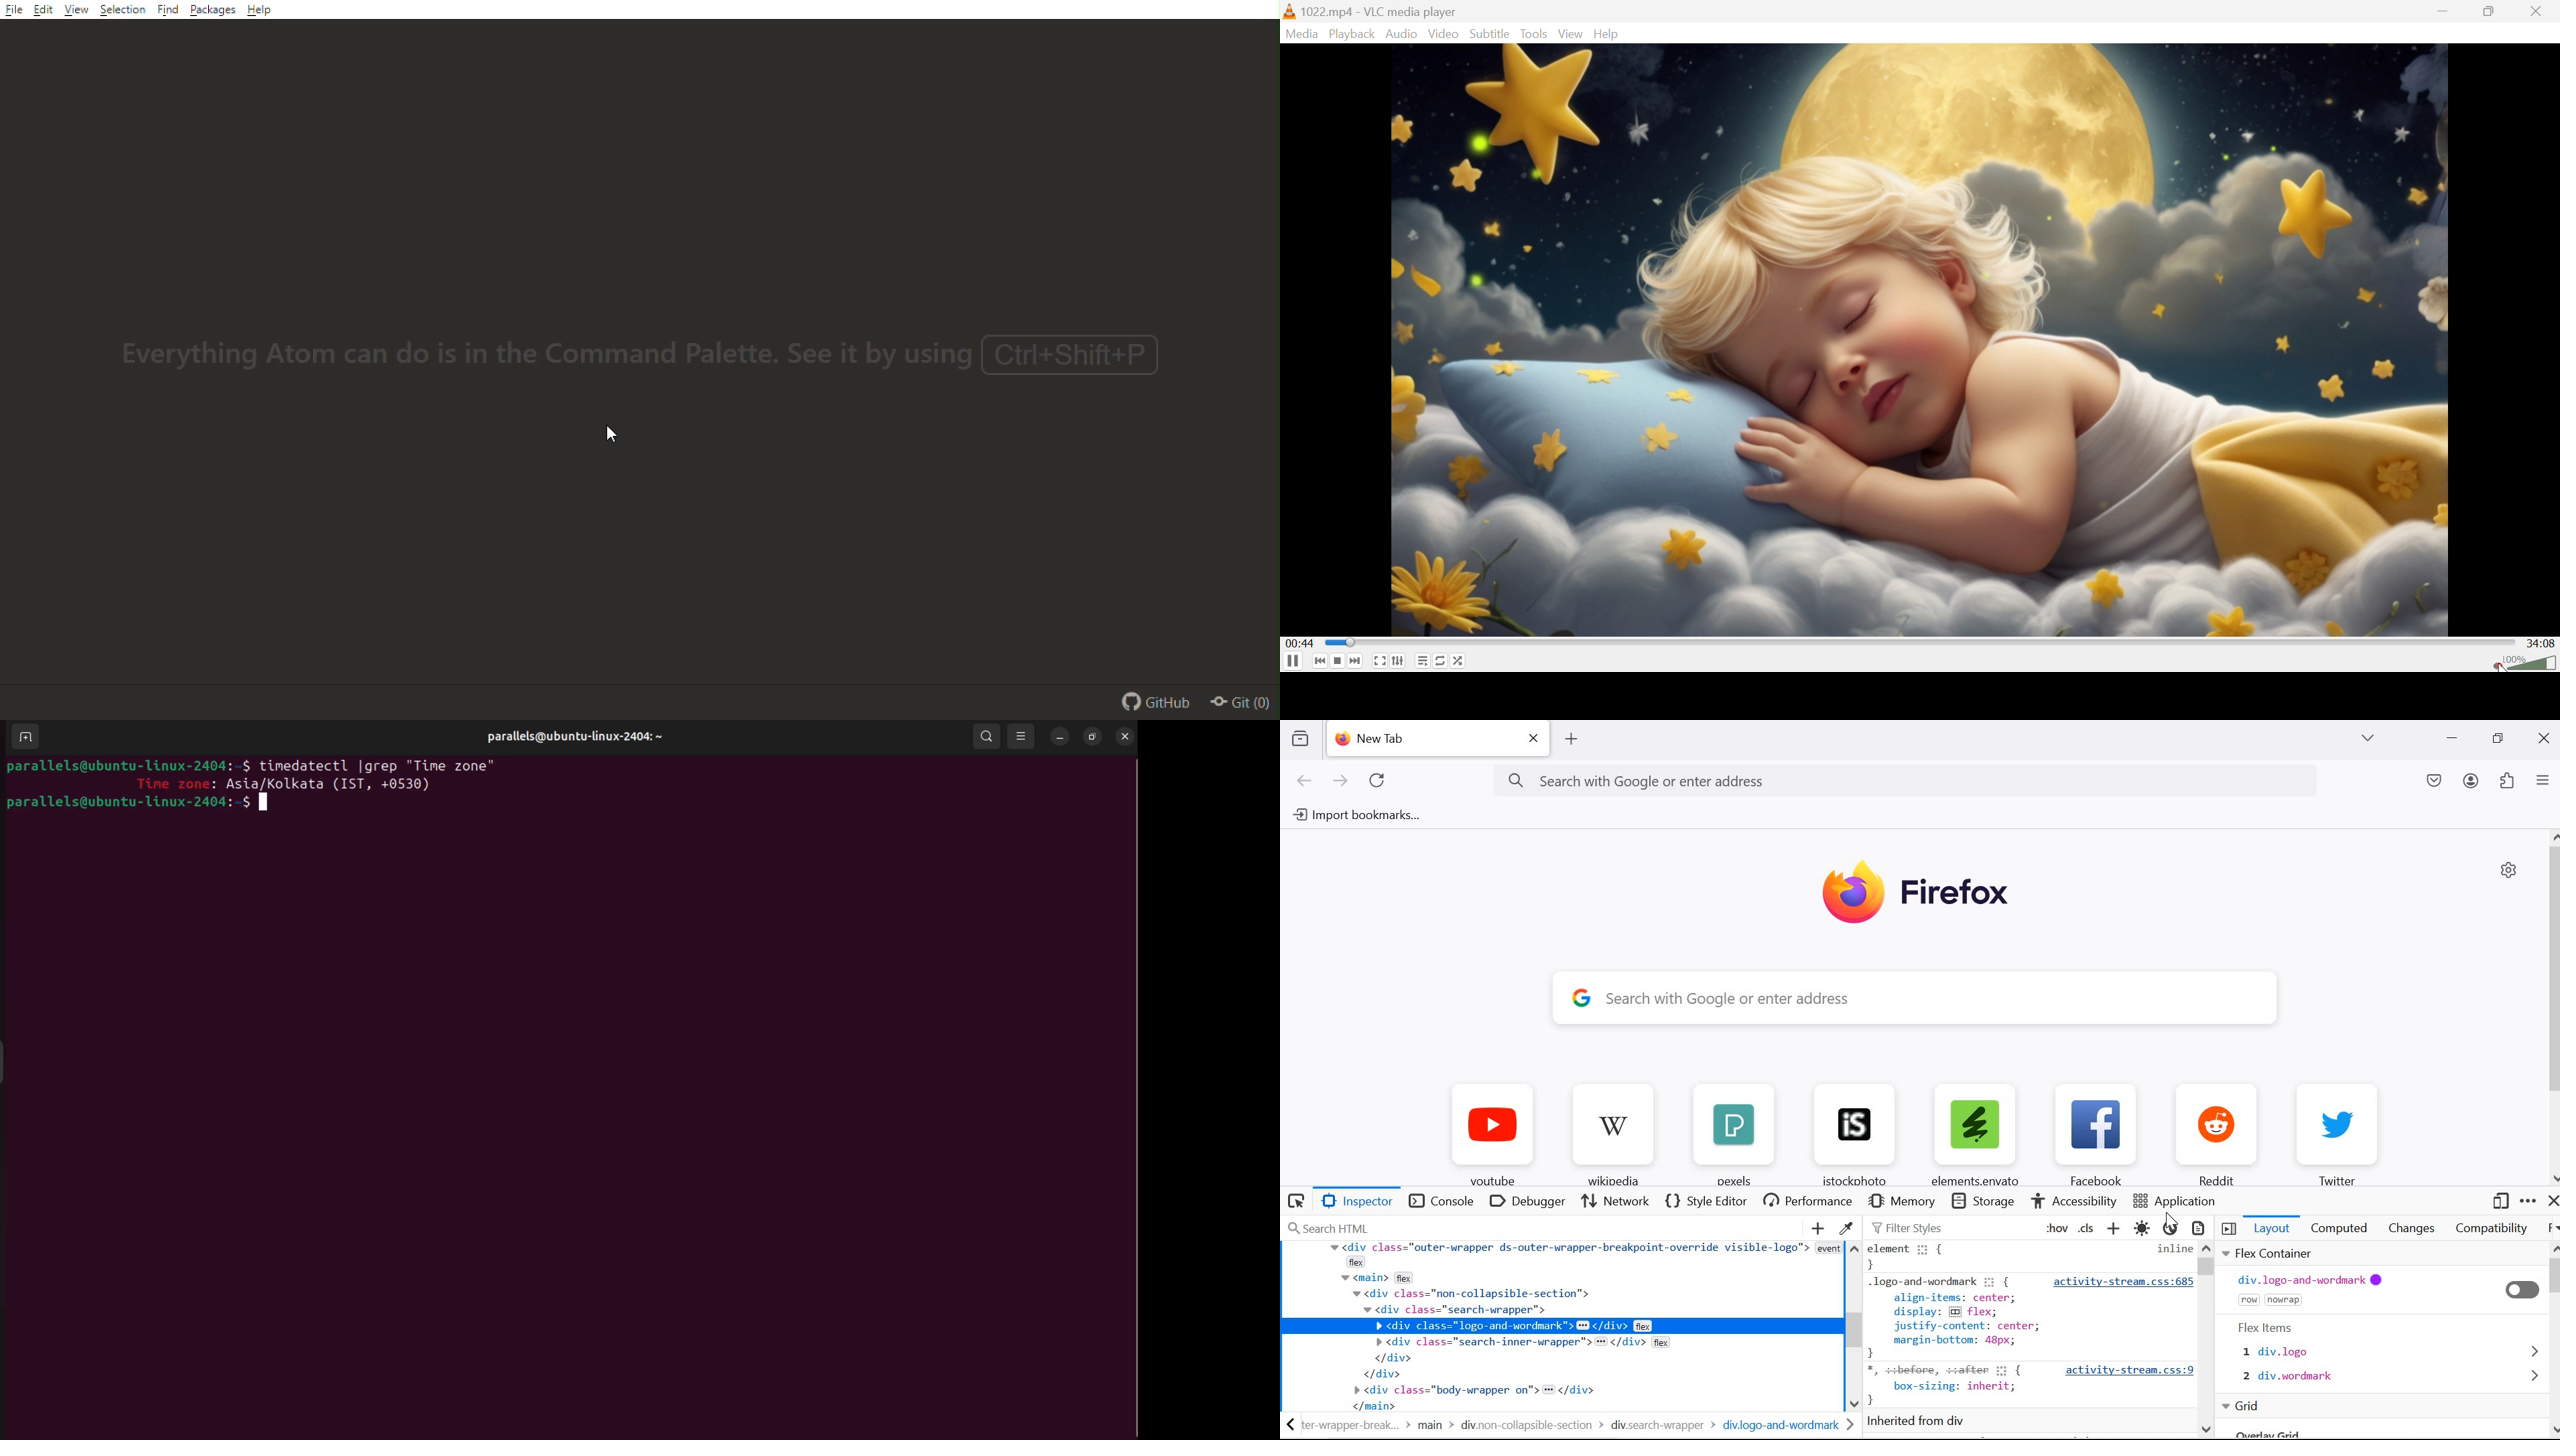 This screenshot has width=2576, height=1456. Describe the element at coordinates (2432, 780) in the screenshot. I see `save to pocket` at that location.